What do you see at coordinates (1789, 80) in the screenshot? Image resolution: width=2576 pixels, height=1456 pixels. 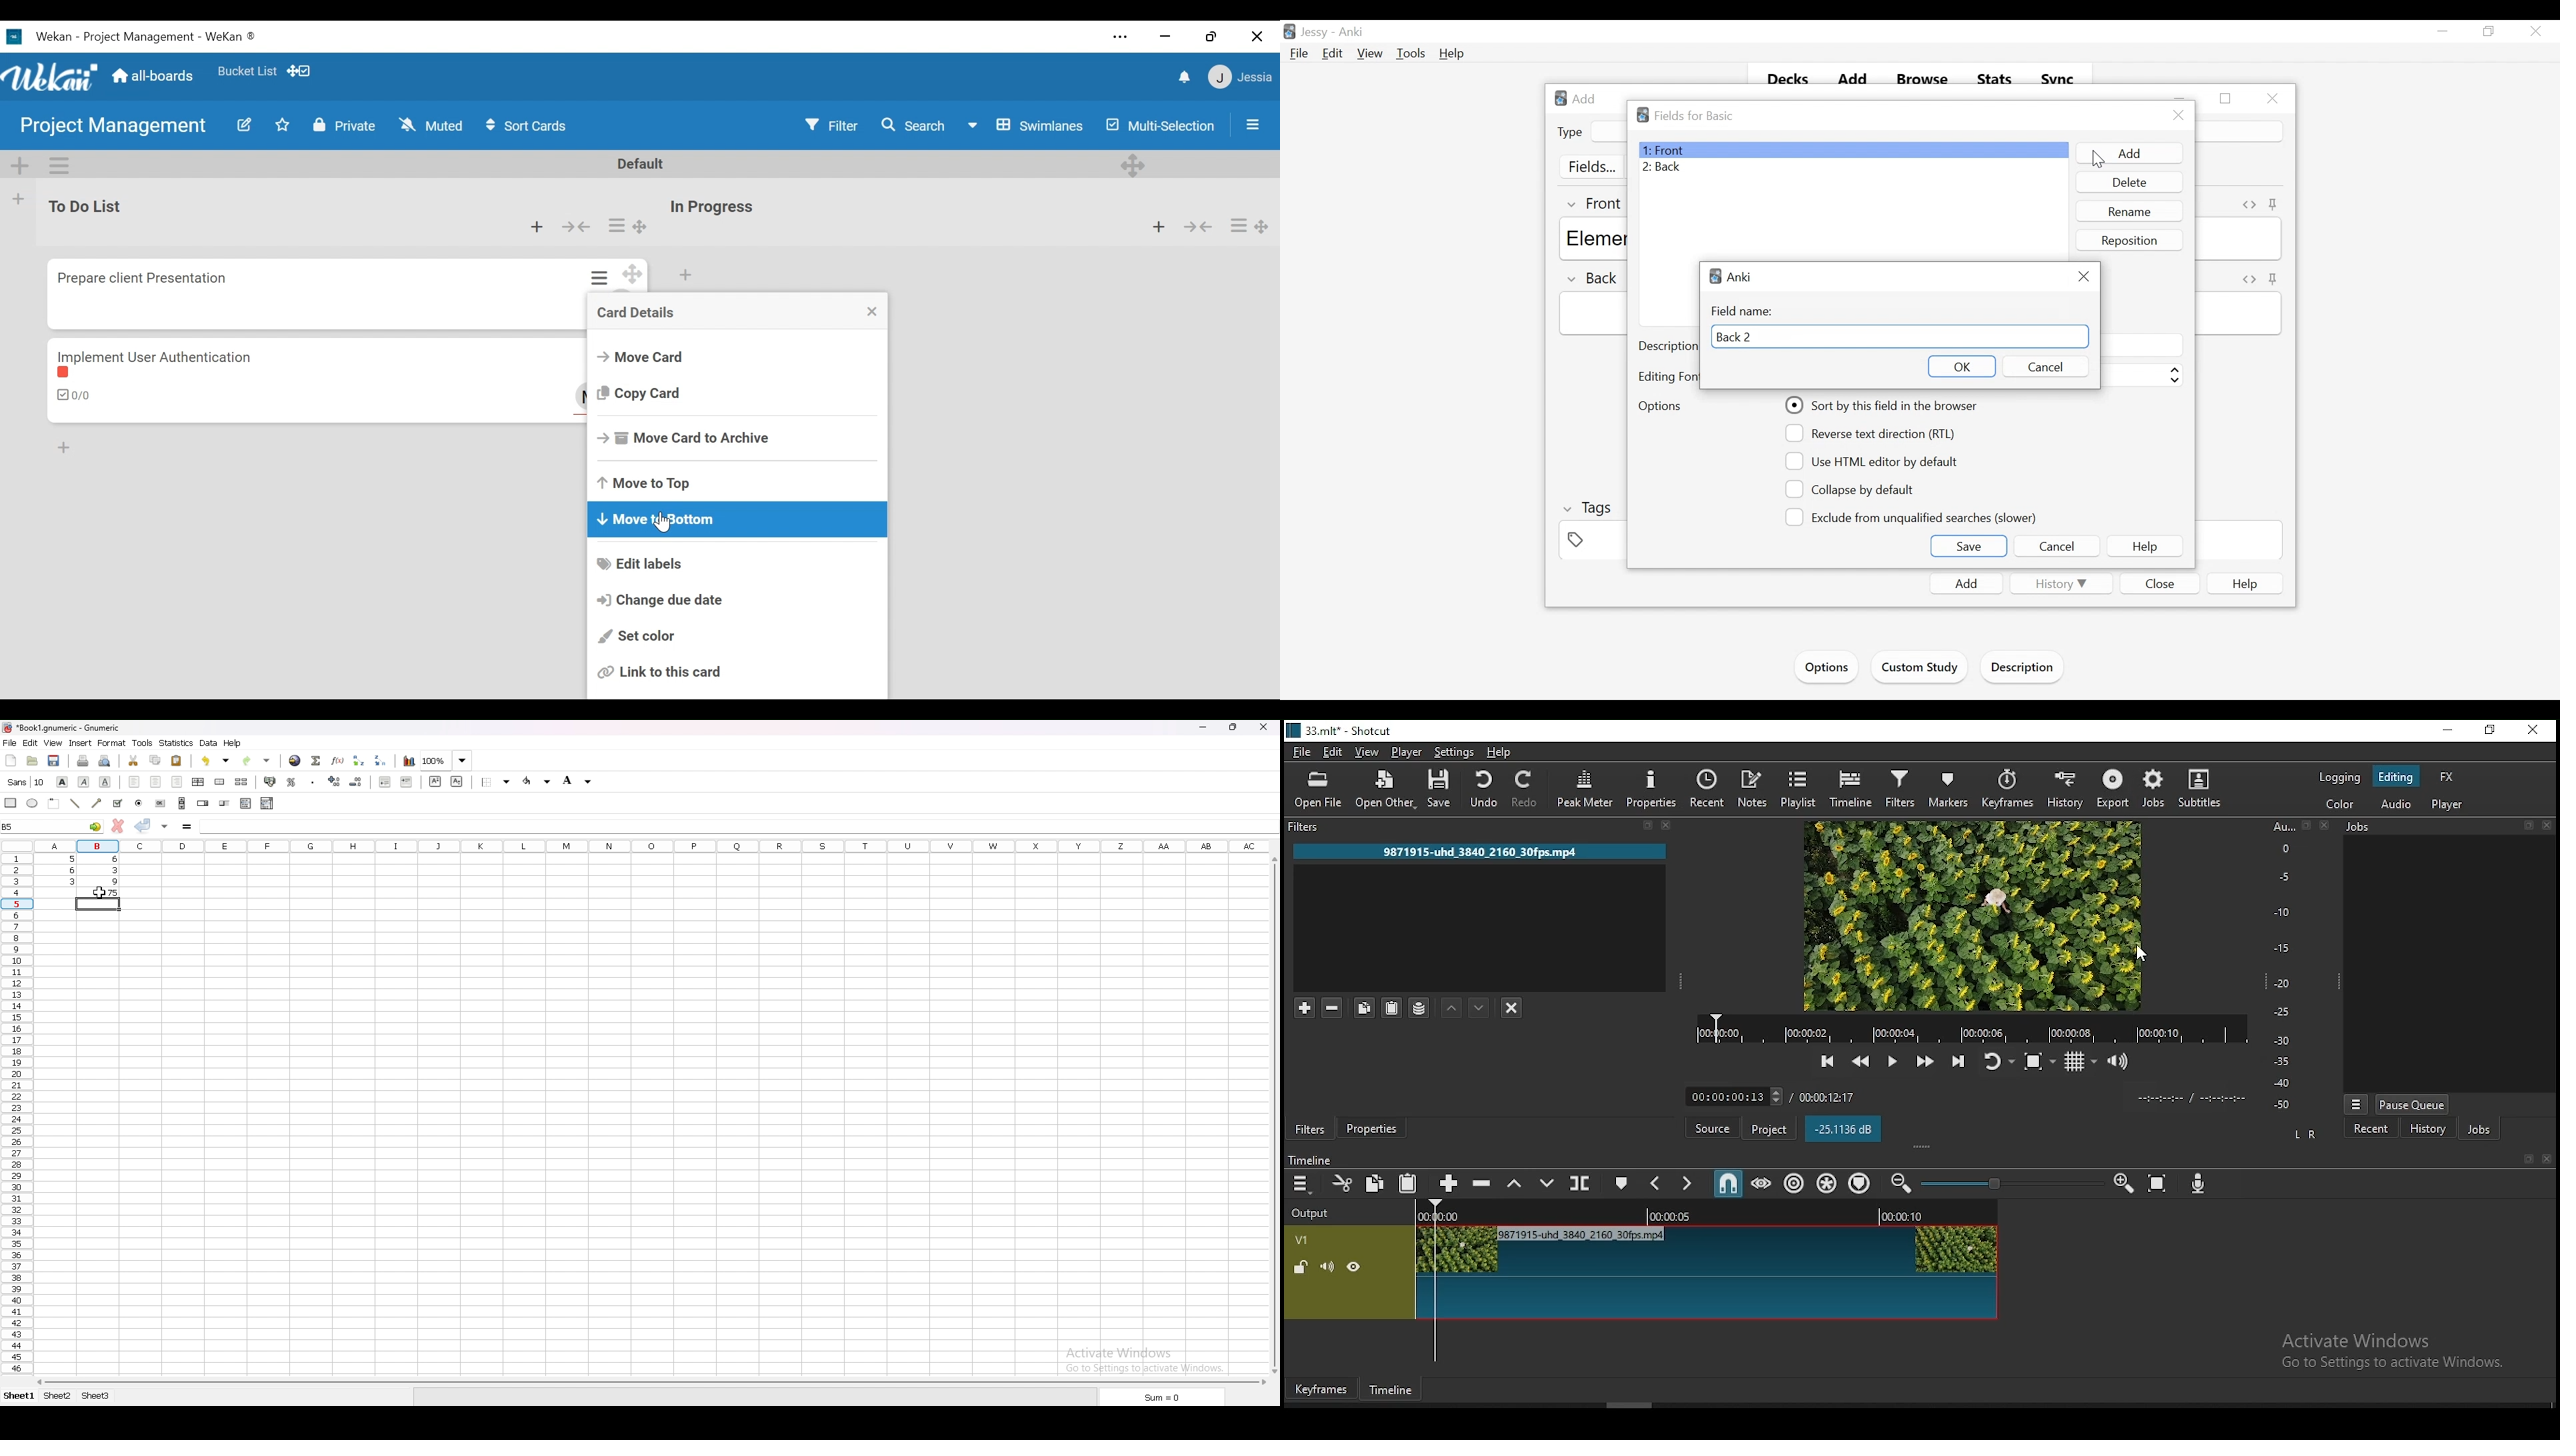 I see `Decks` at bounding box center [1789, 80].